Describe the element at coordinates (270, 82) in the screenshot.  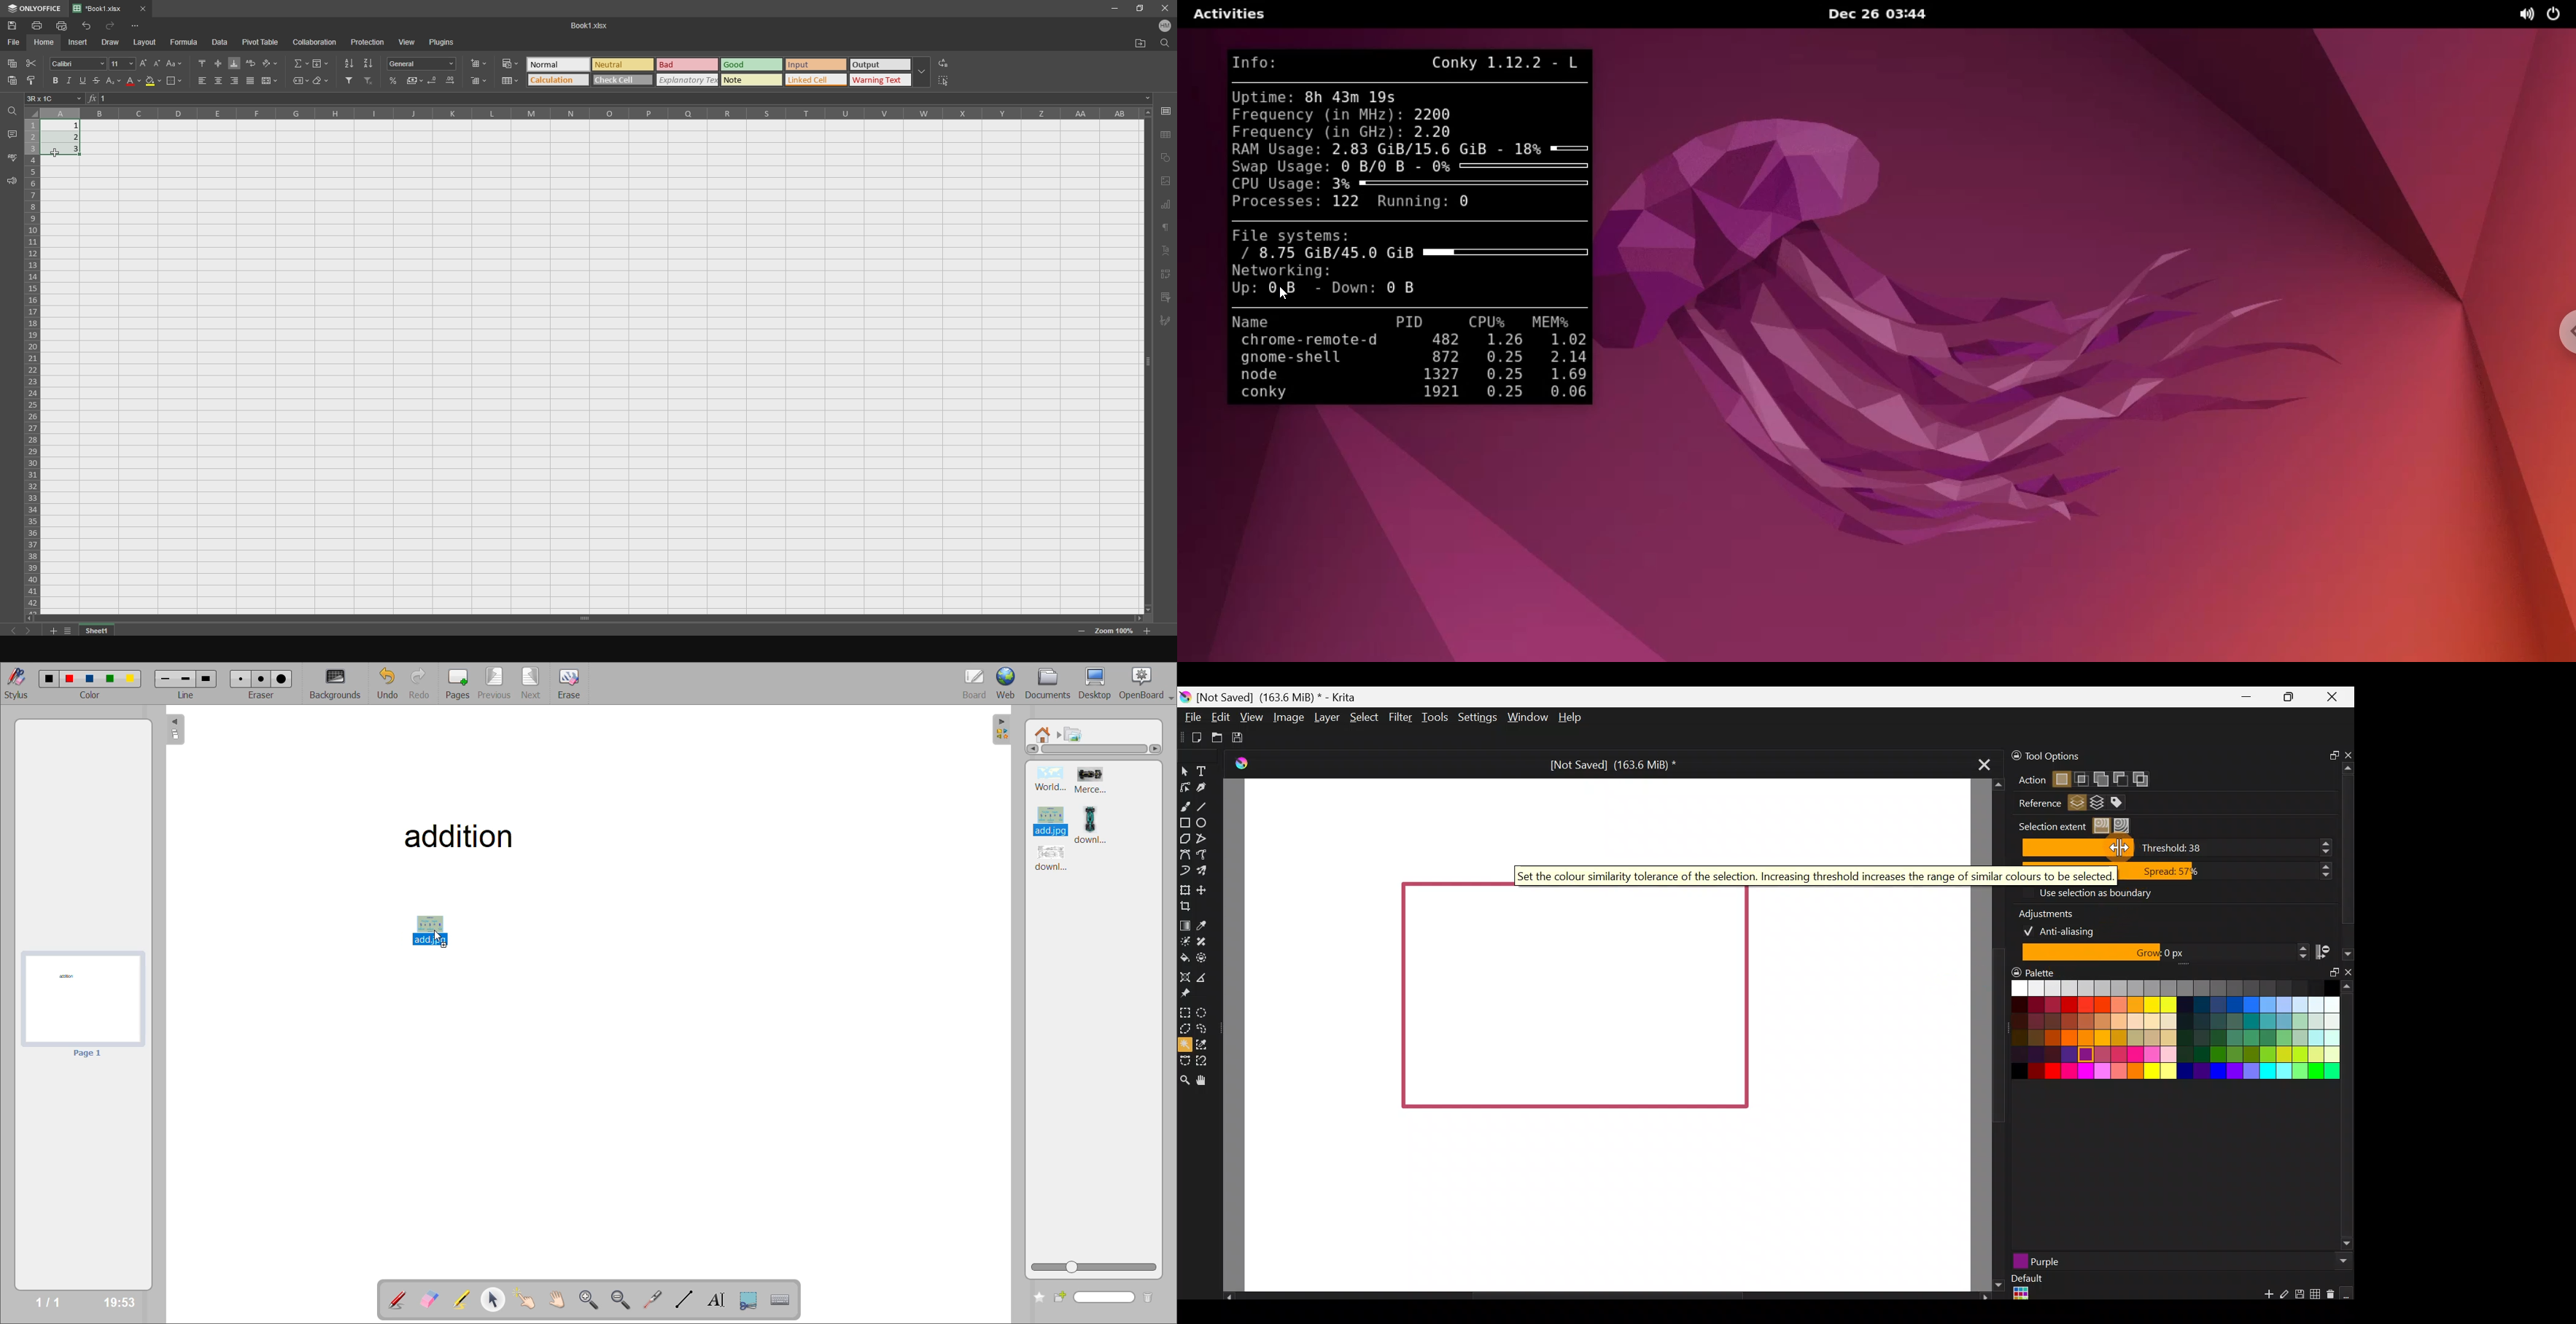
I see `merge and center` at that location.